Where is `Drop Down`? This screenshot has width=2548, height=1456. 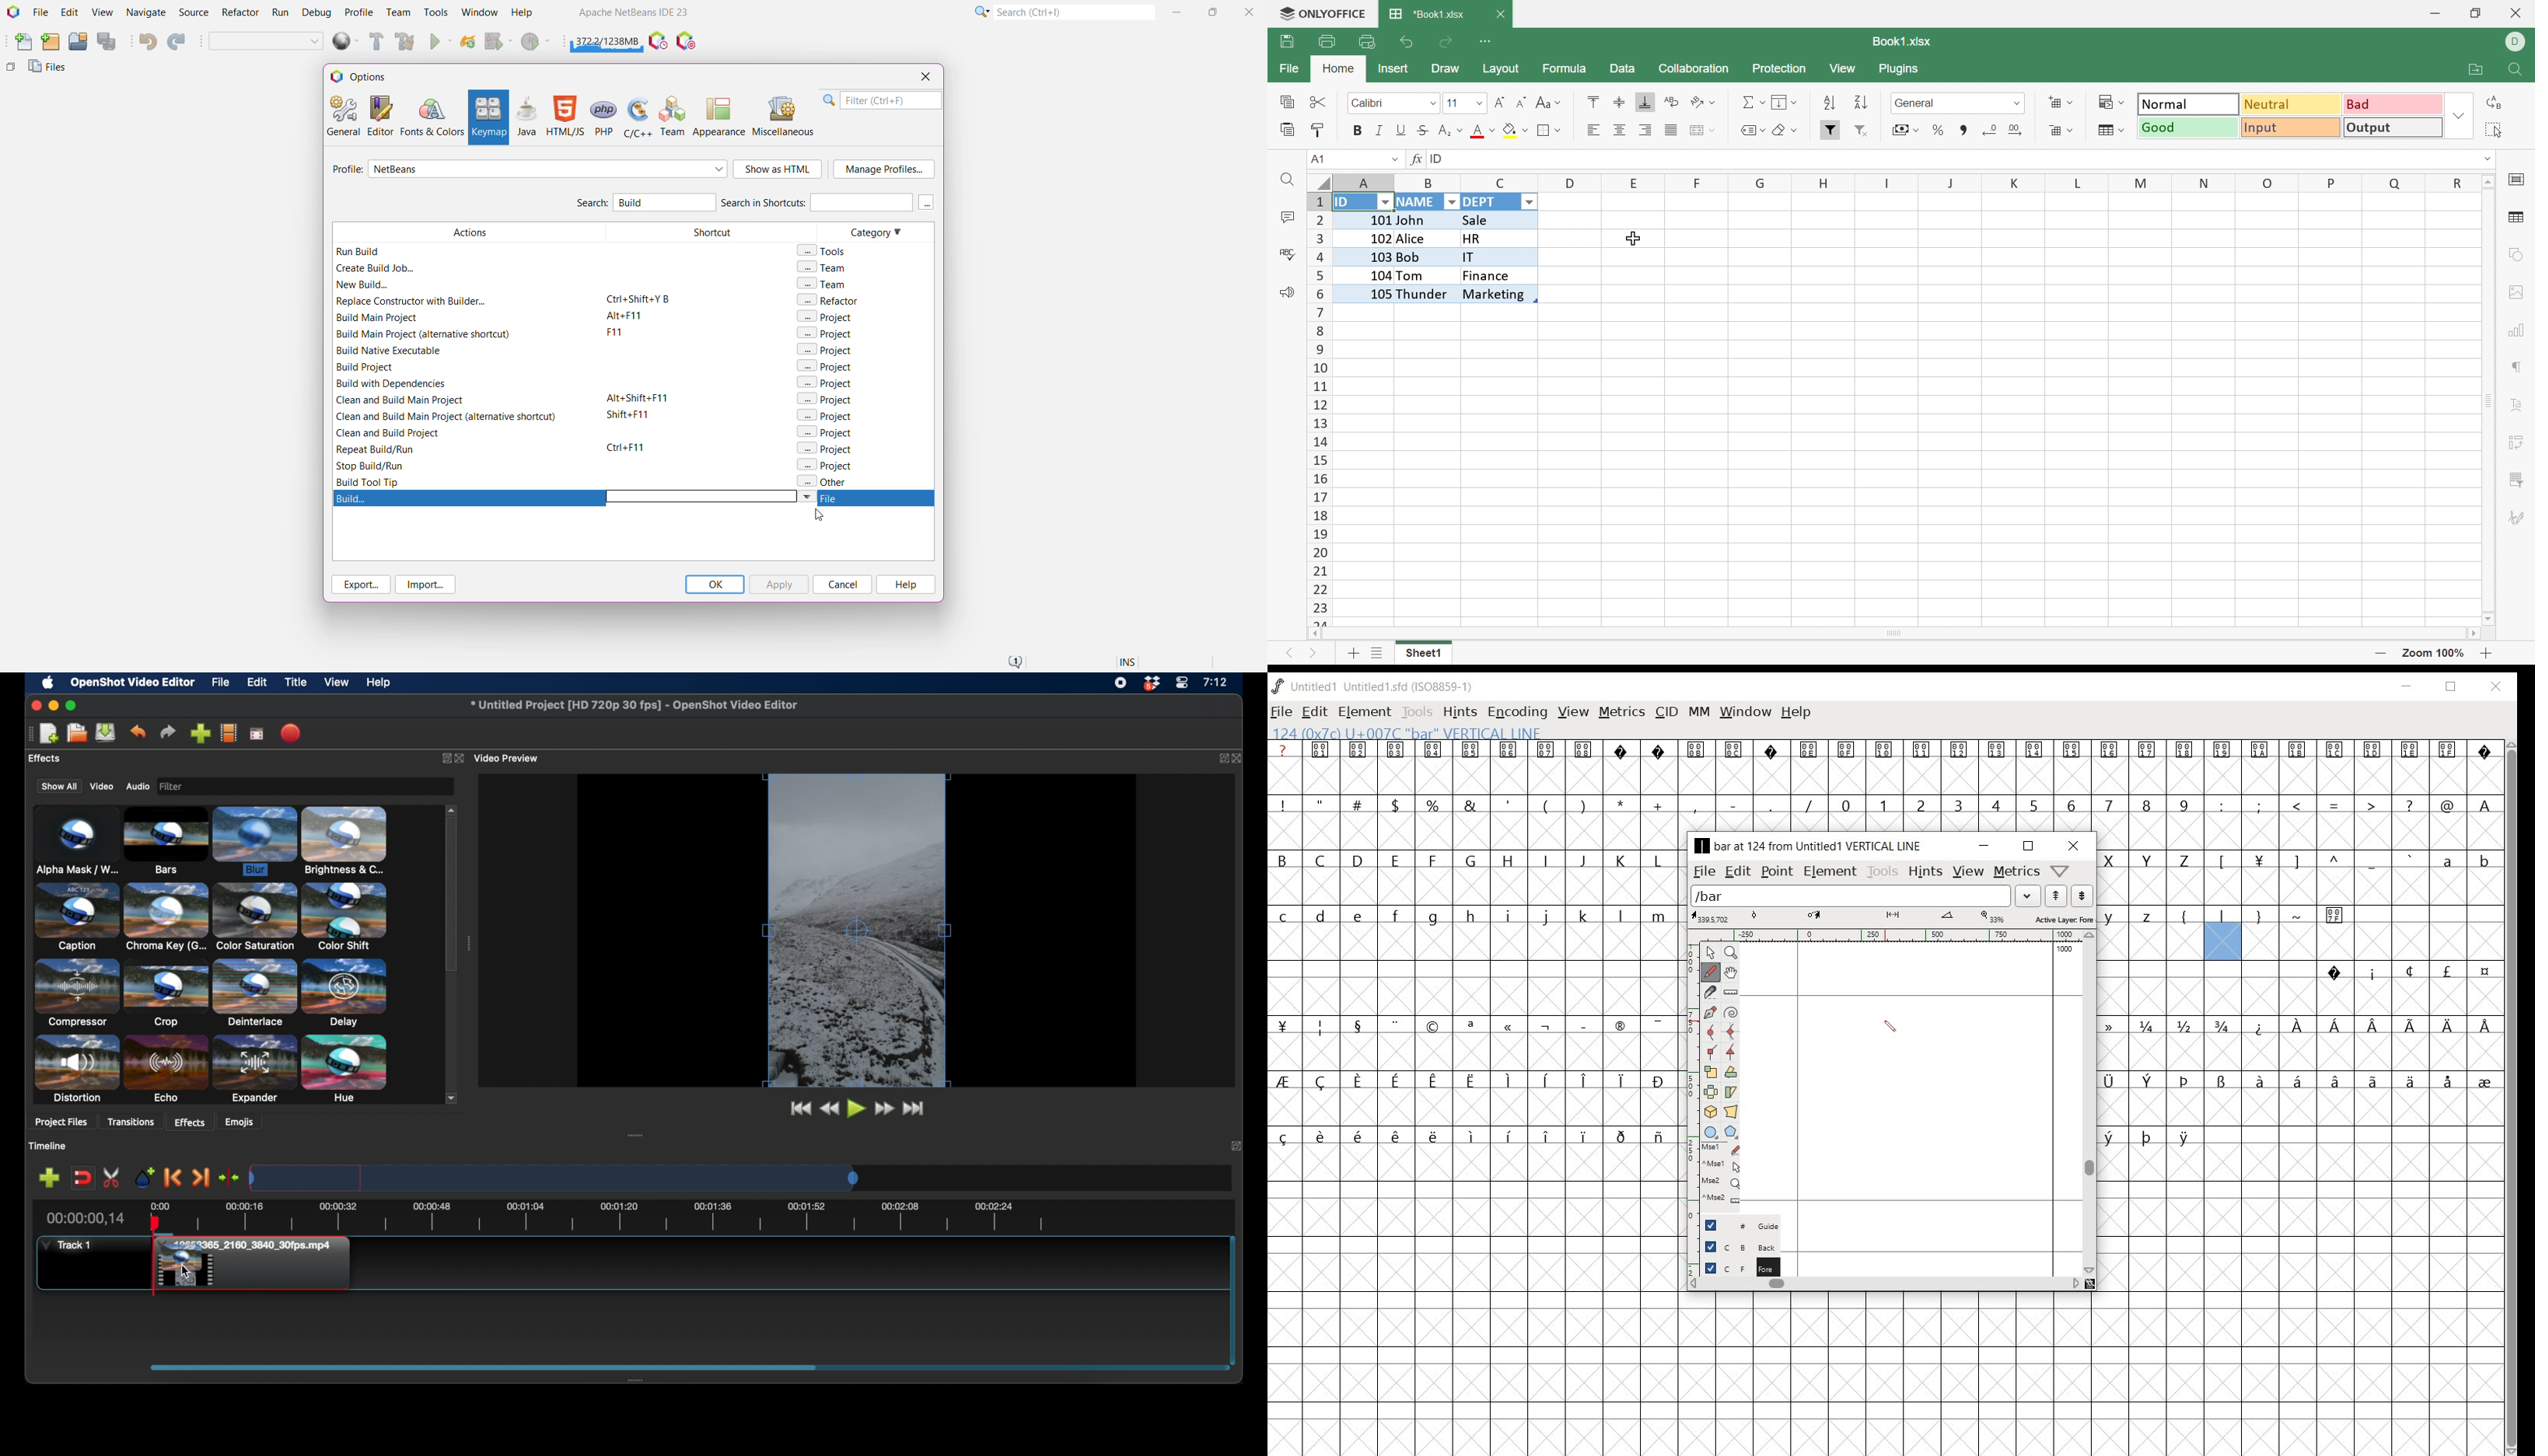 Drop Down is located at coordinates (1382, 201).